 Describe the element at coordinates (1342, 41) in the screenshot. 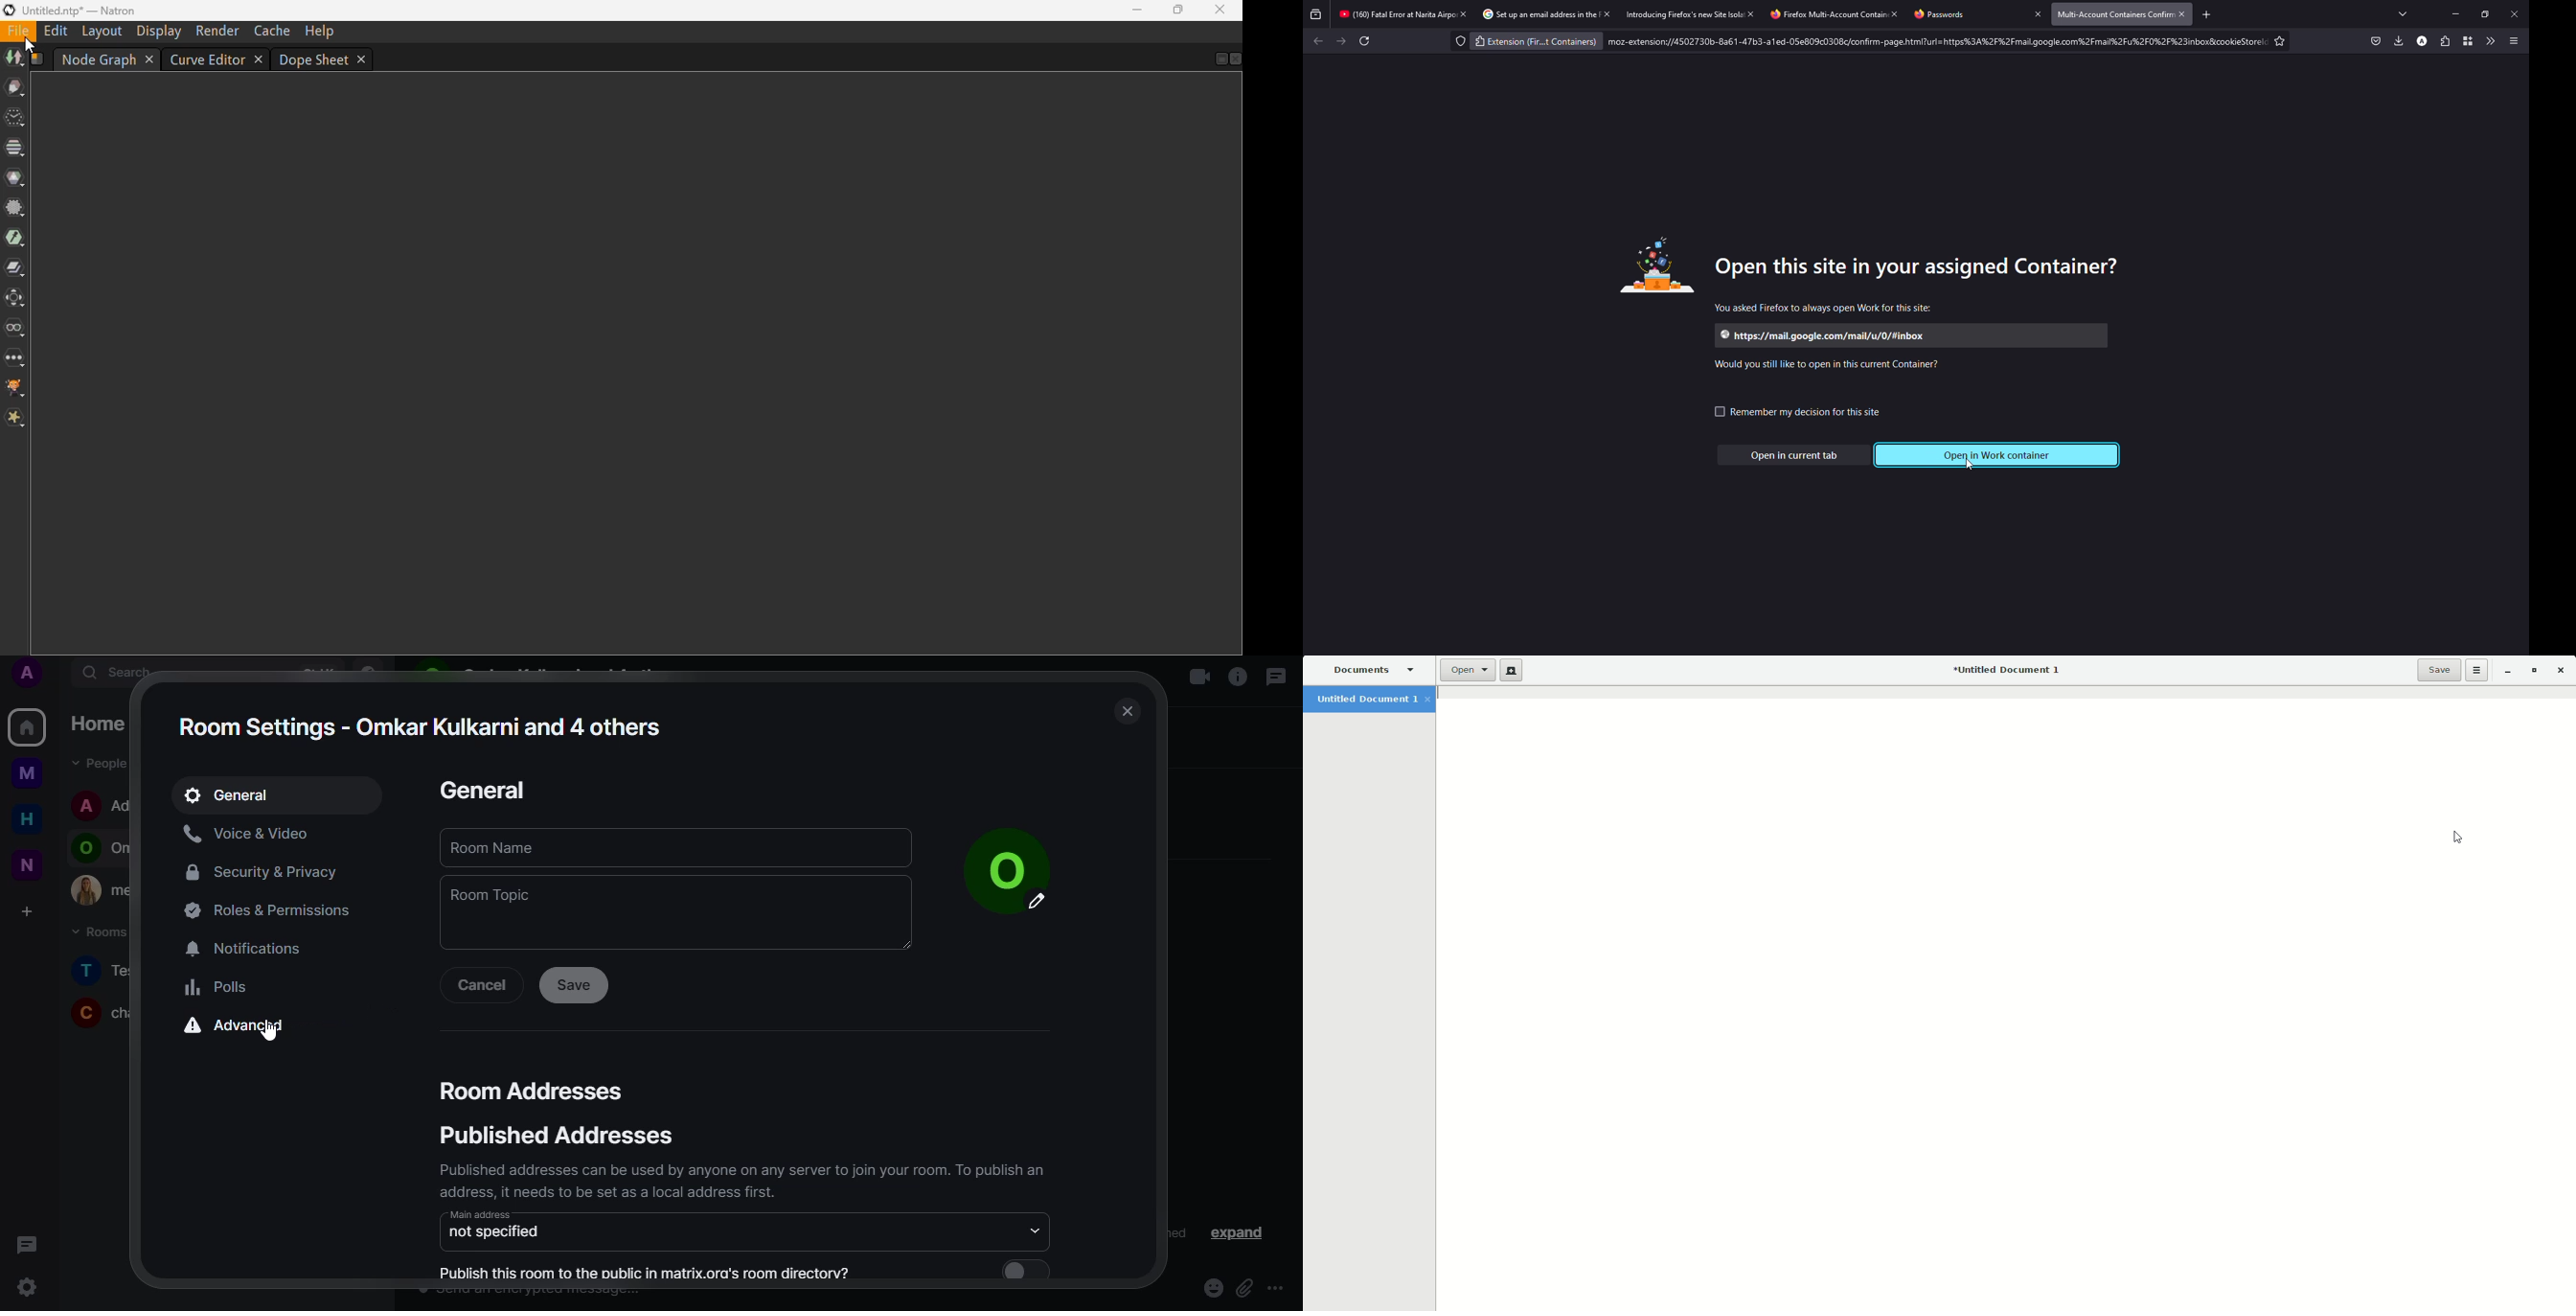

I see `forward` at that location.